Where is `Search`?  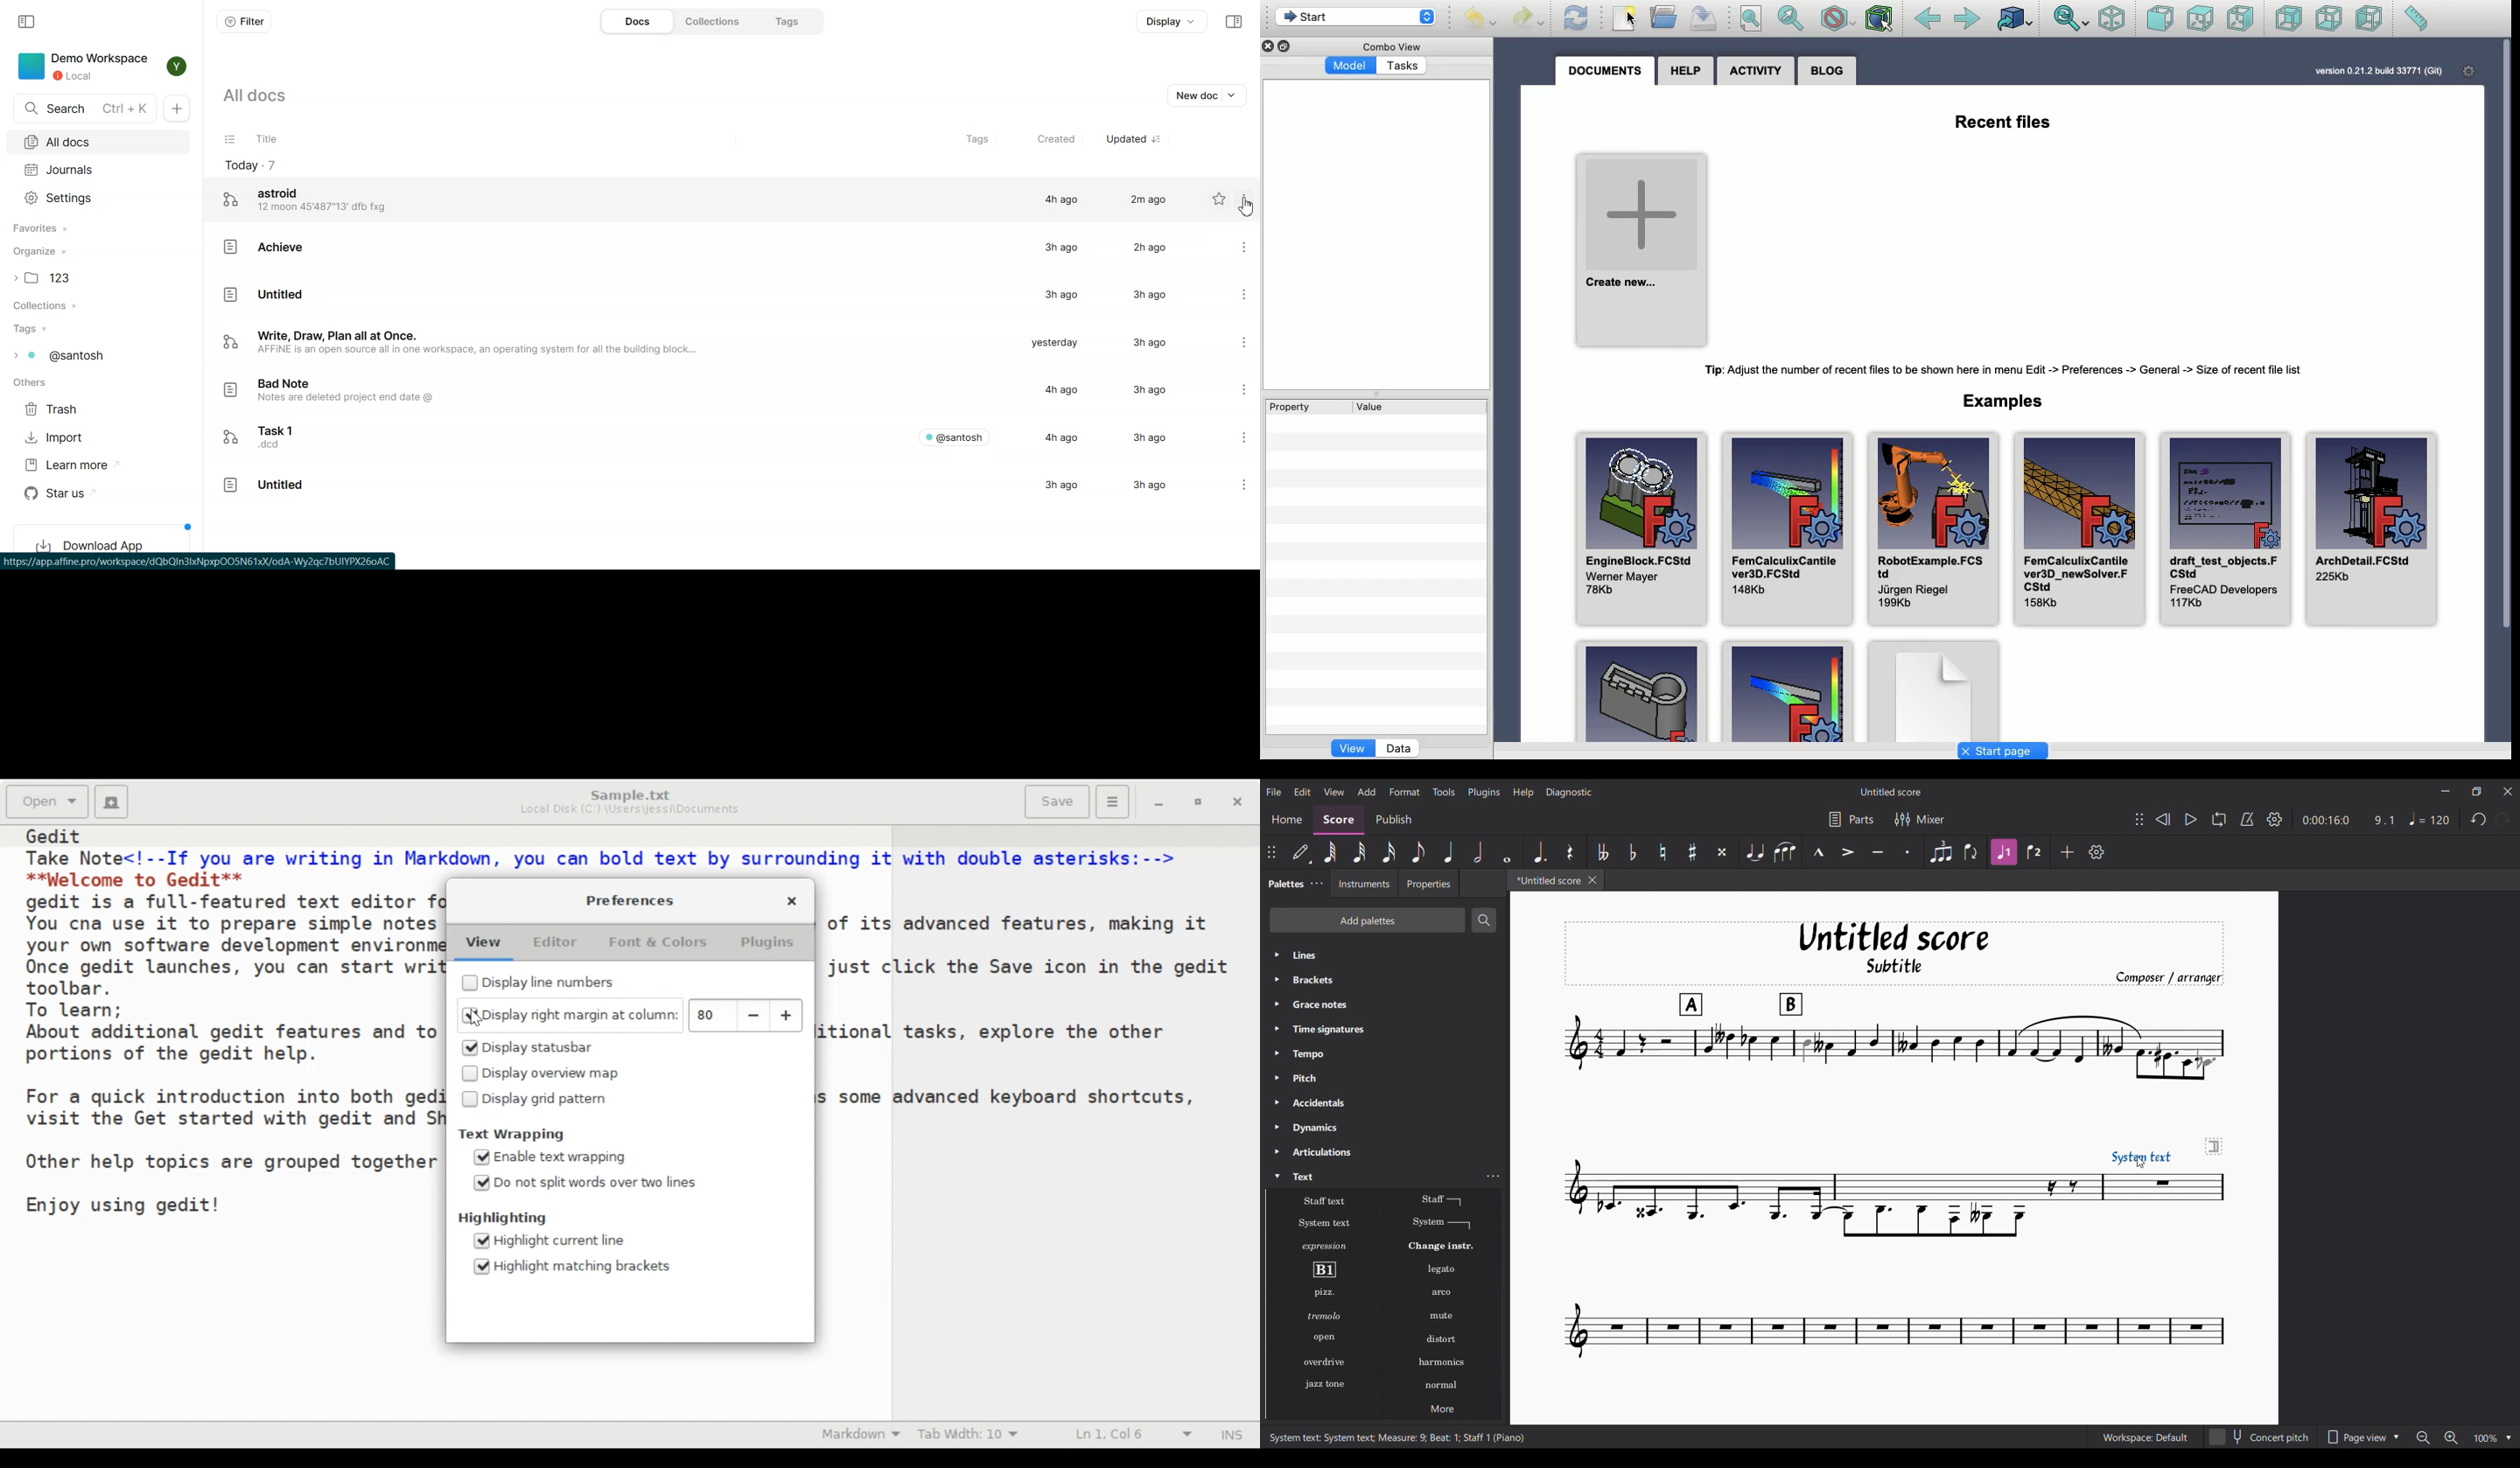
Search is located at coordinates (1482, 920).